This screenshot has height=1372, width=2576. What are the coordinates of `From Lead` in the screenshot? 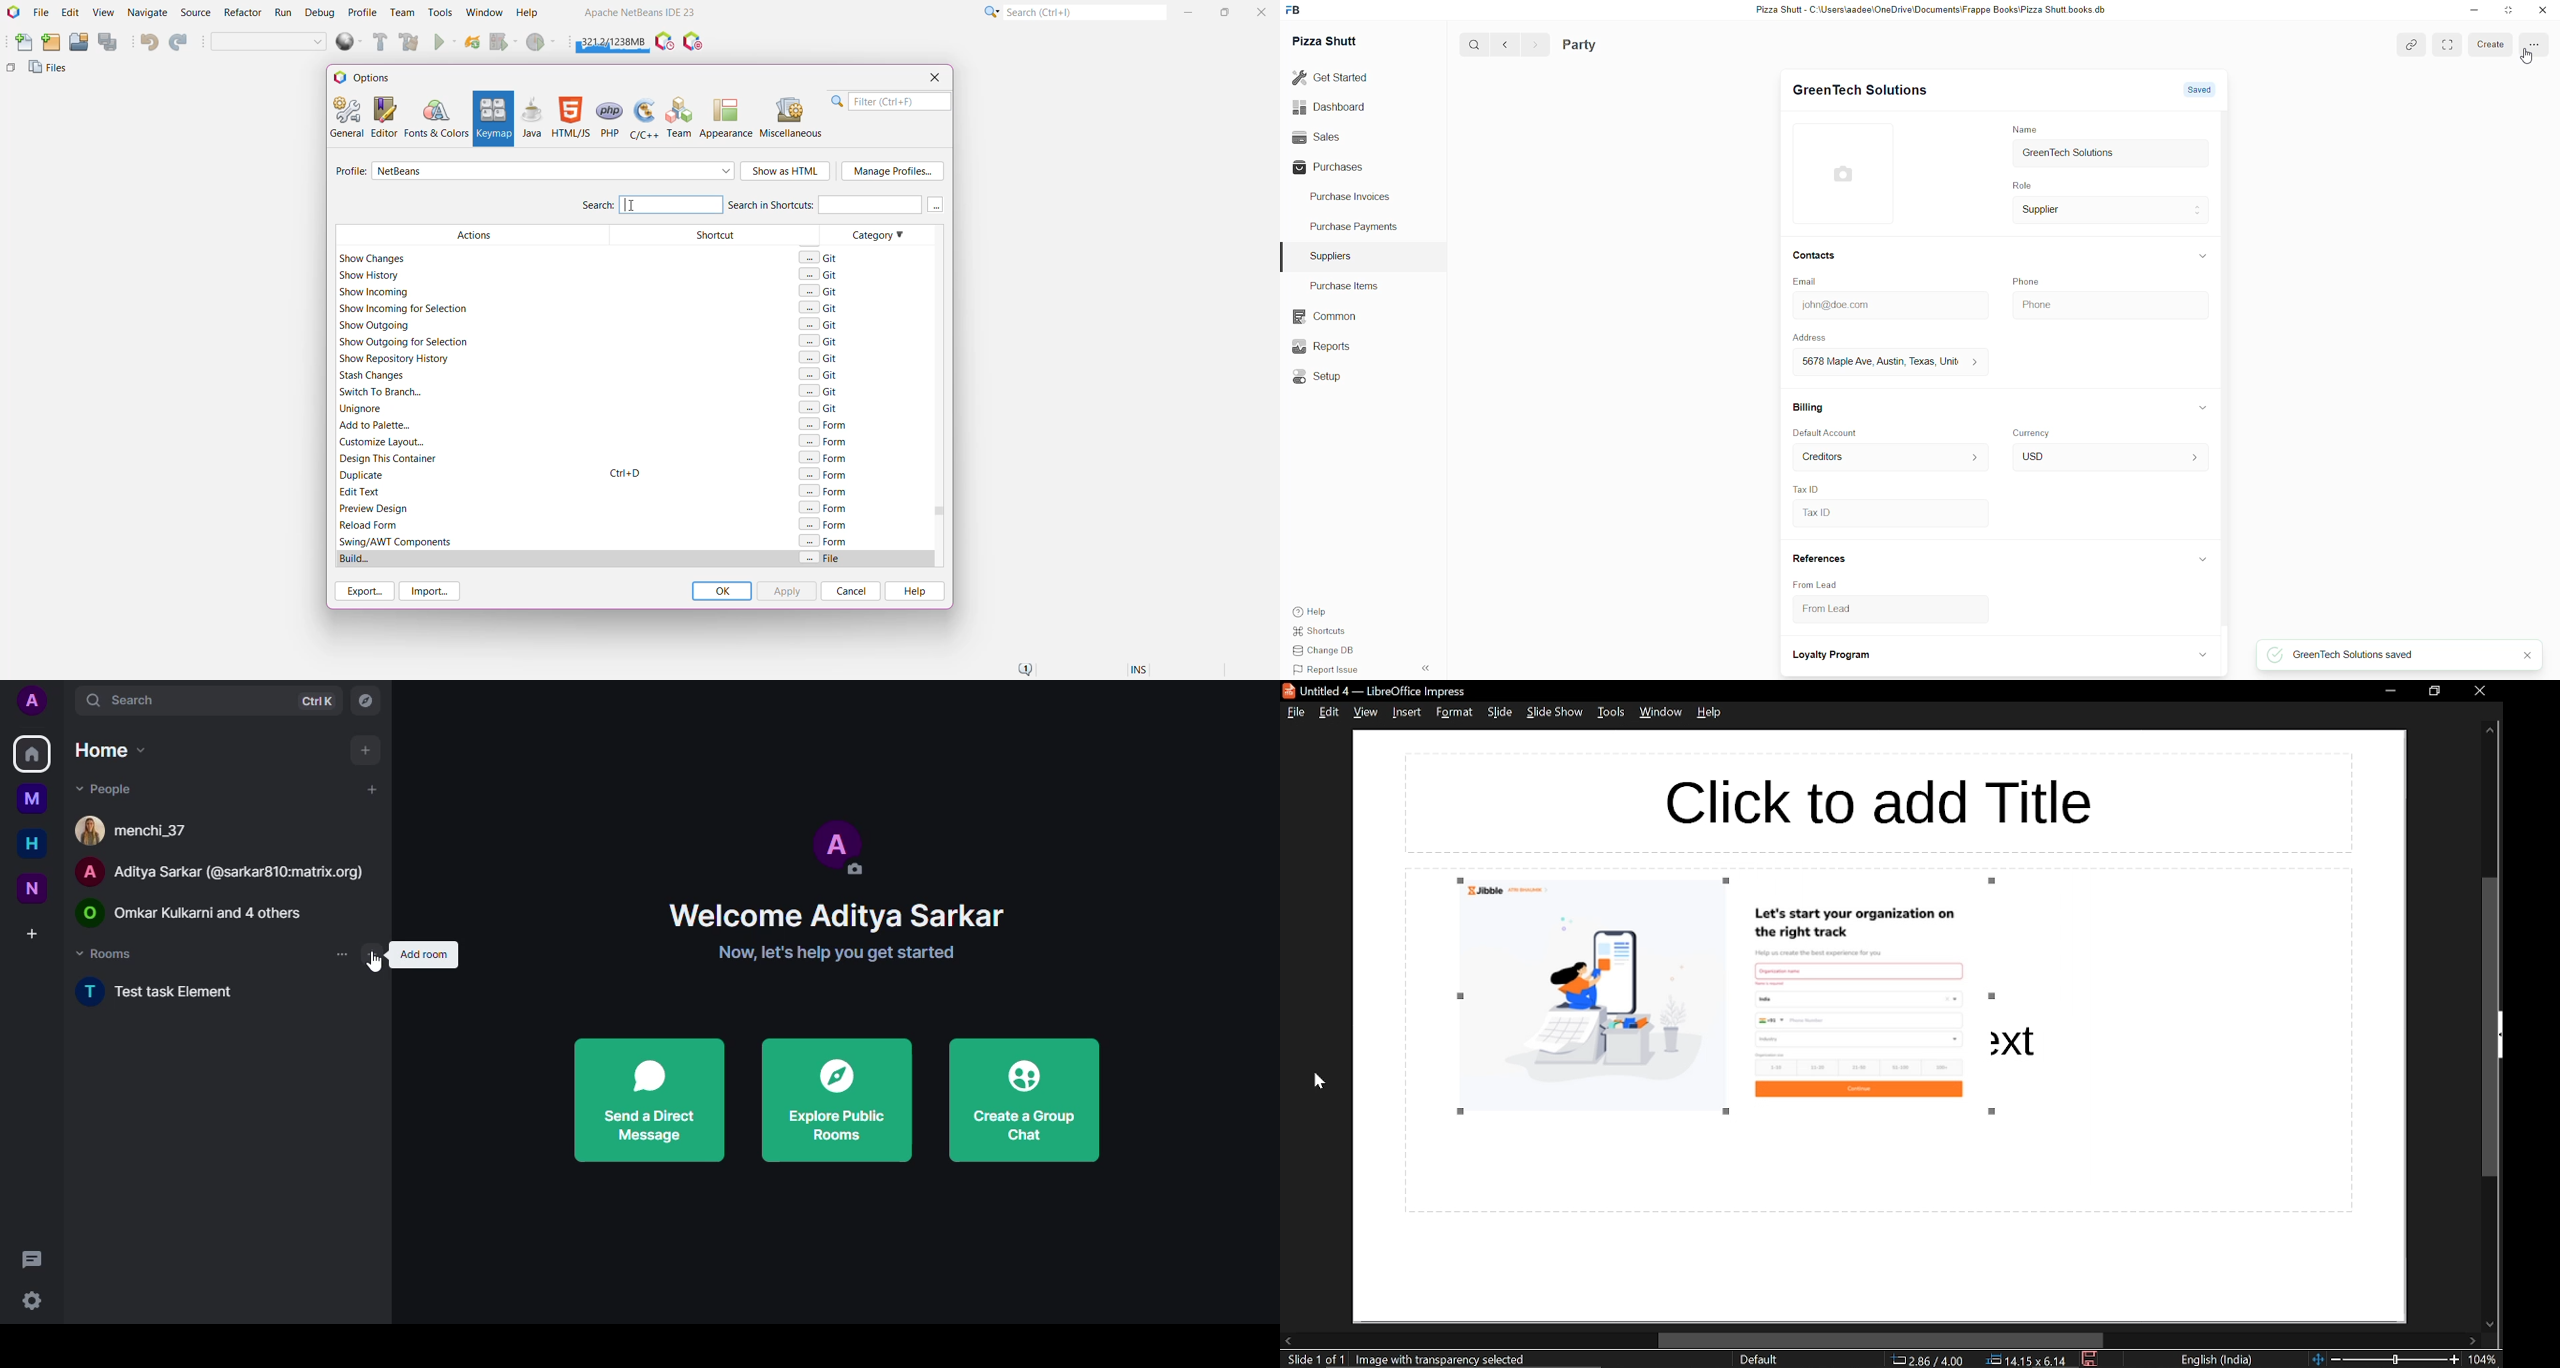 It's located at (1877, 612).